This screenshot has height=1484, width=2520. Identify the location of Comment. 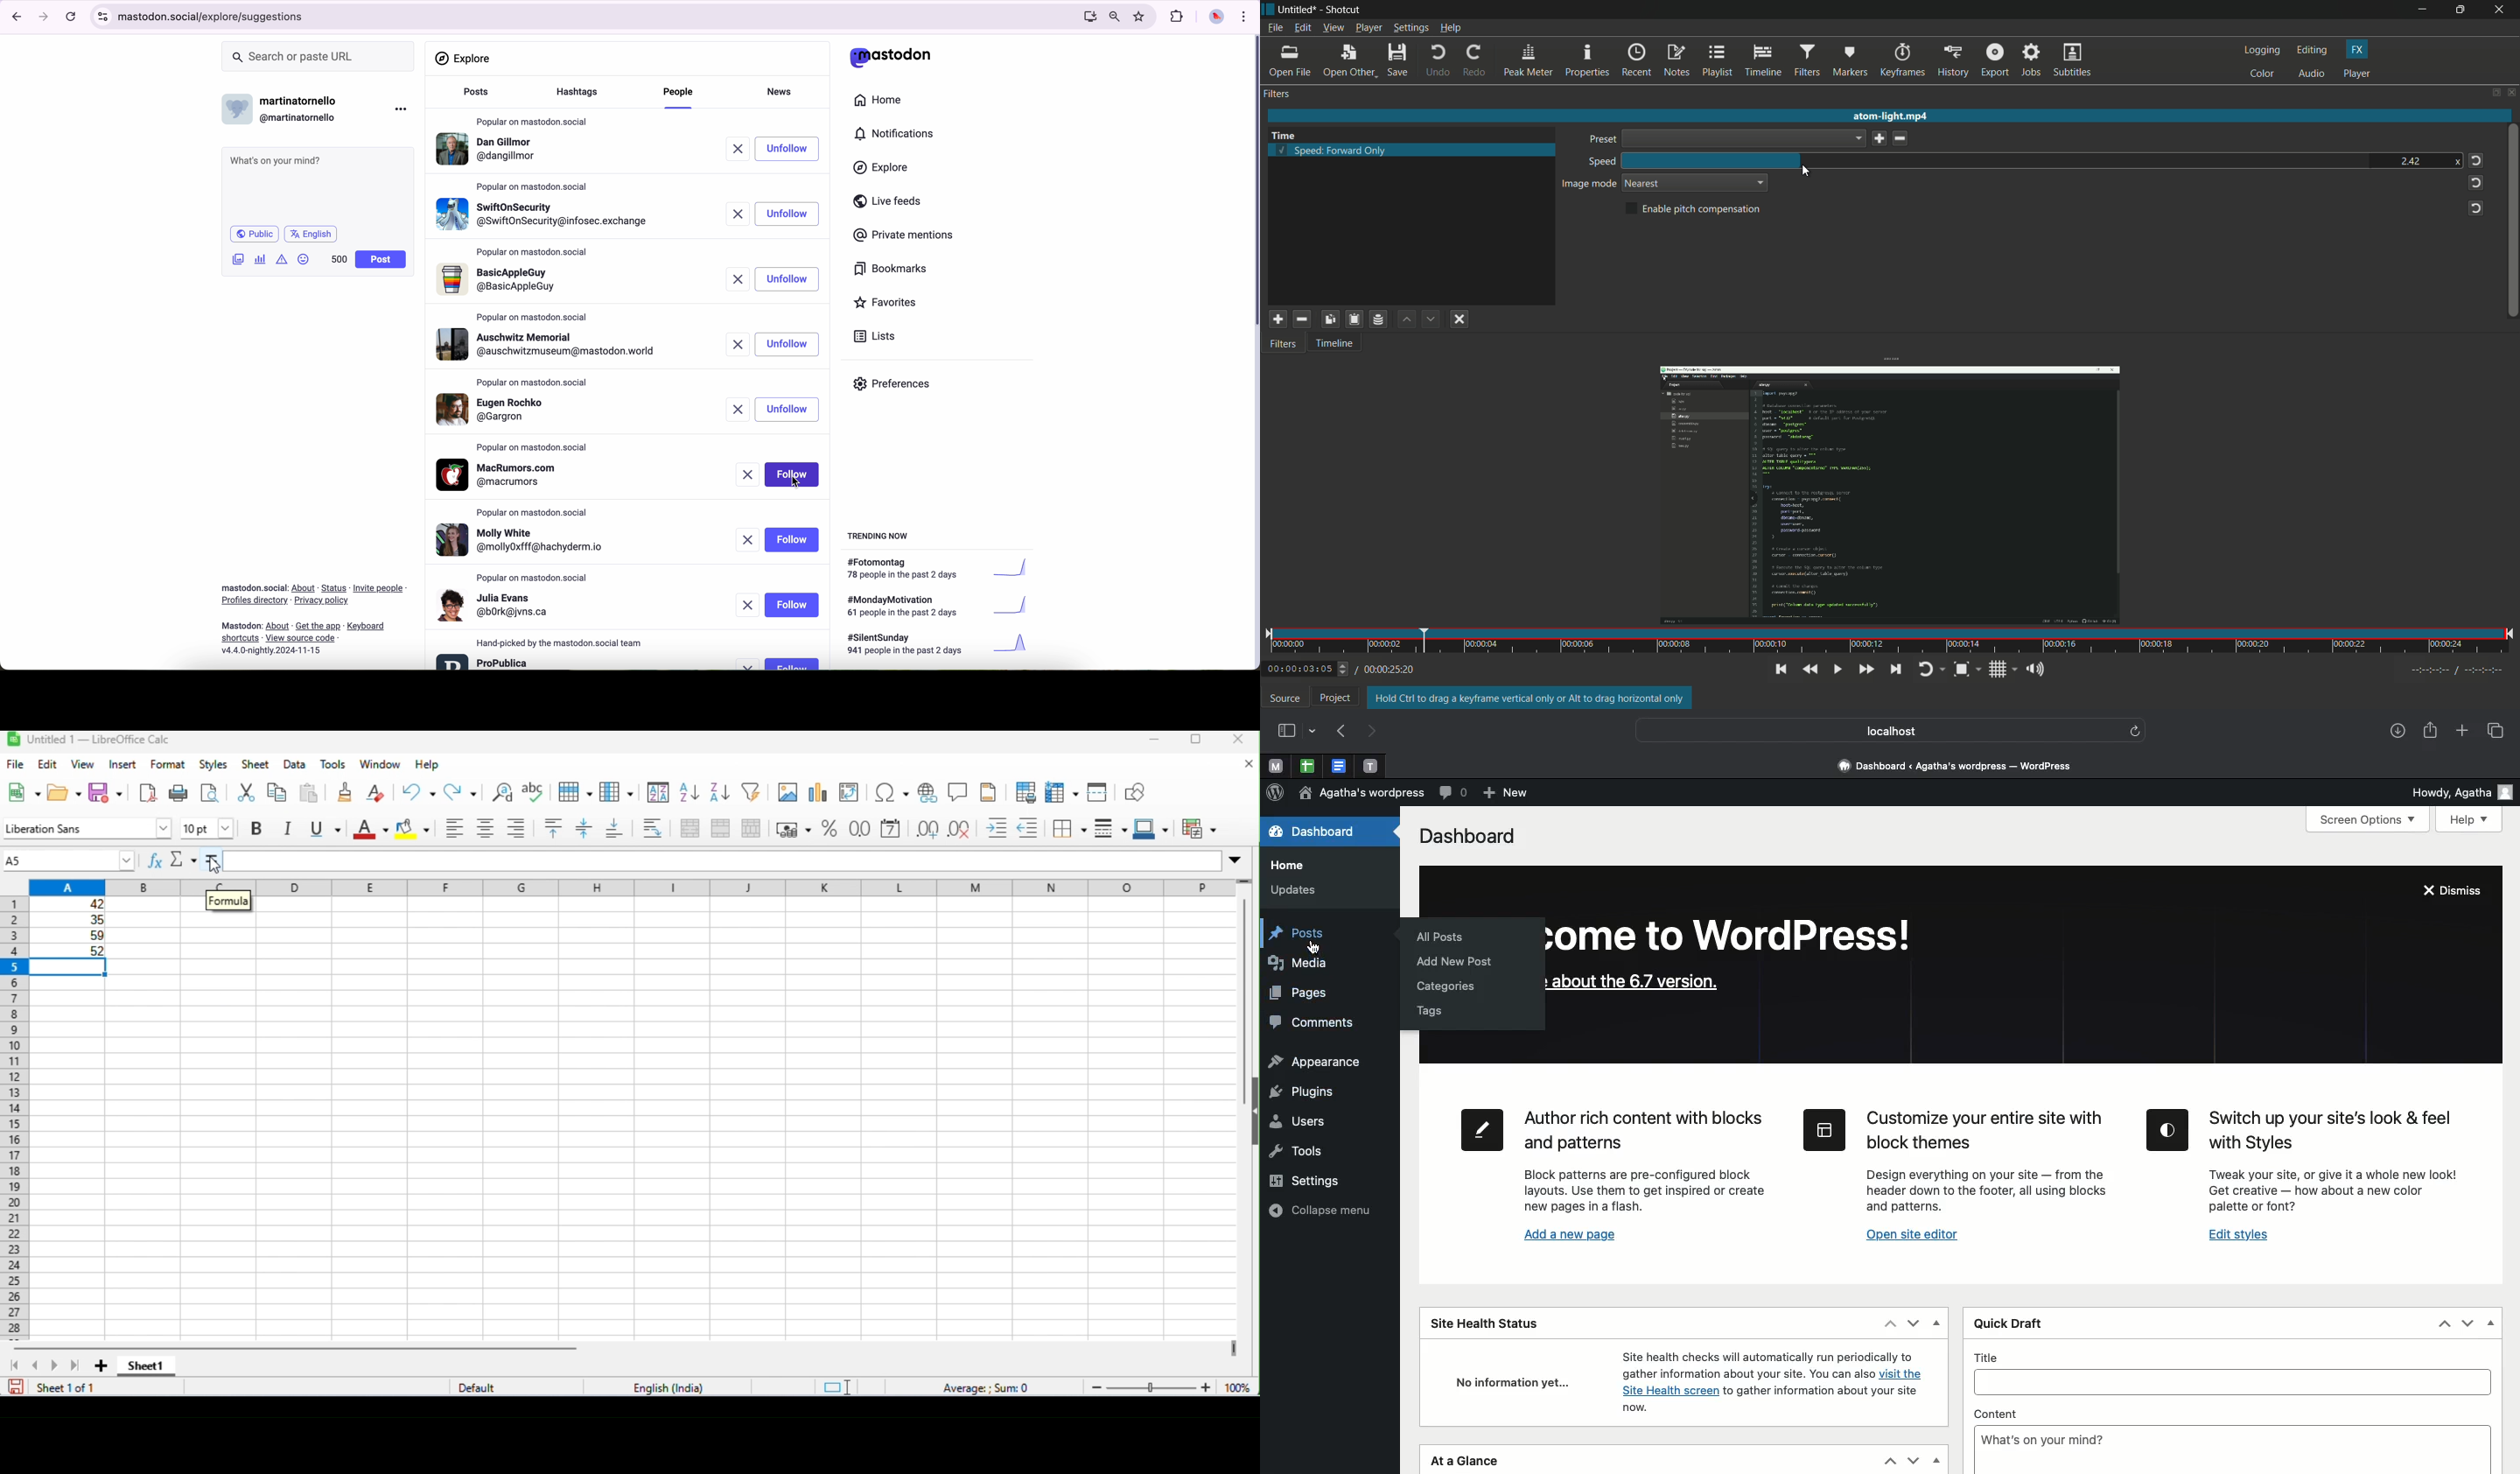
(1450, 793).